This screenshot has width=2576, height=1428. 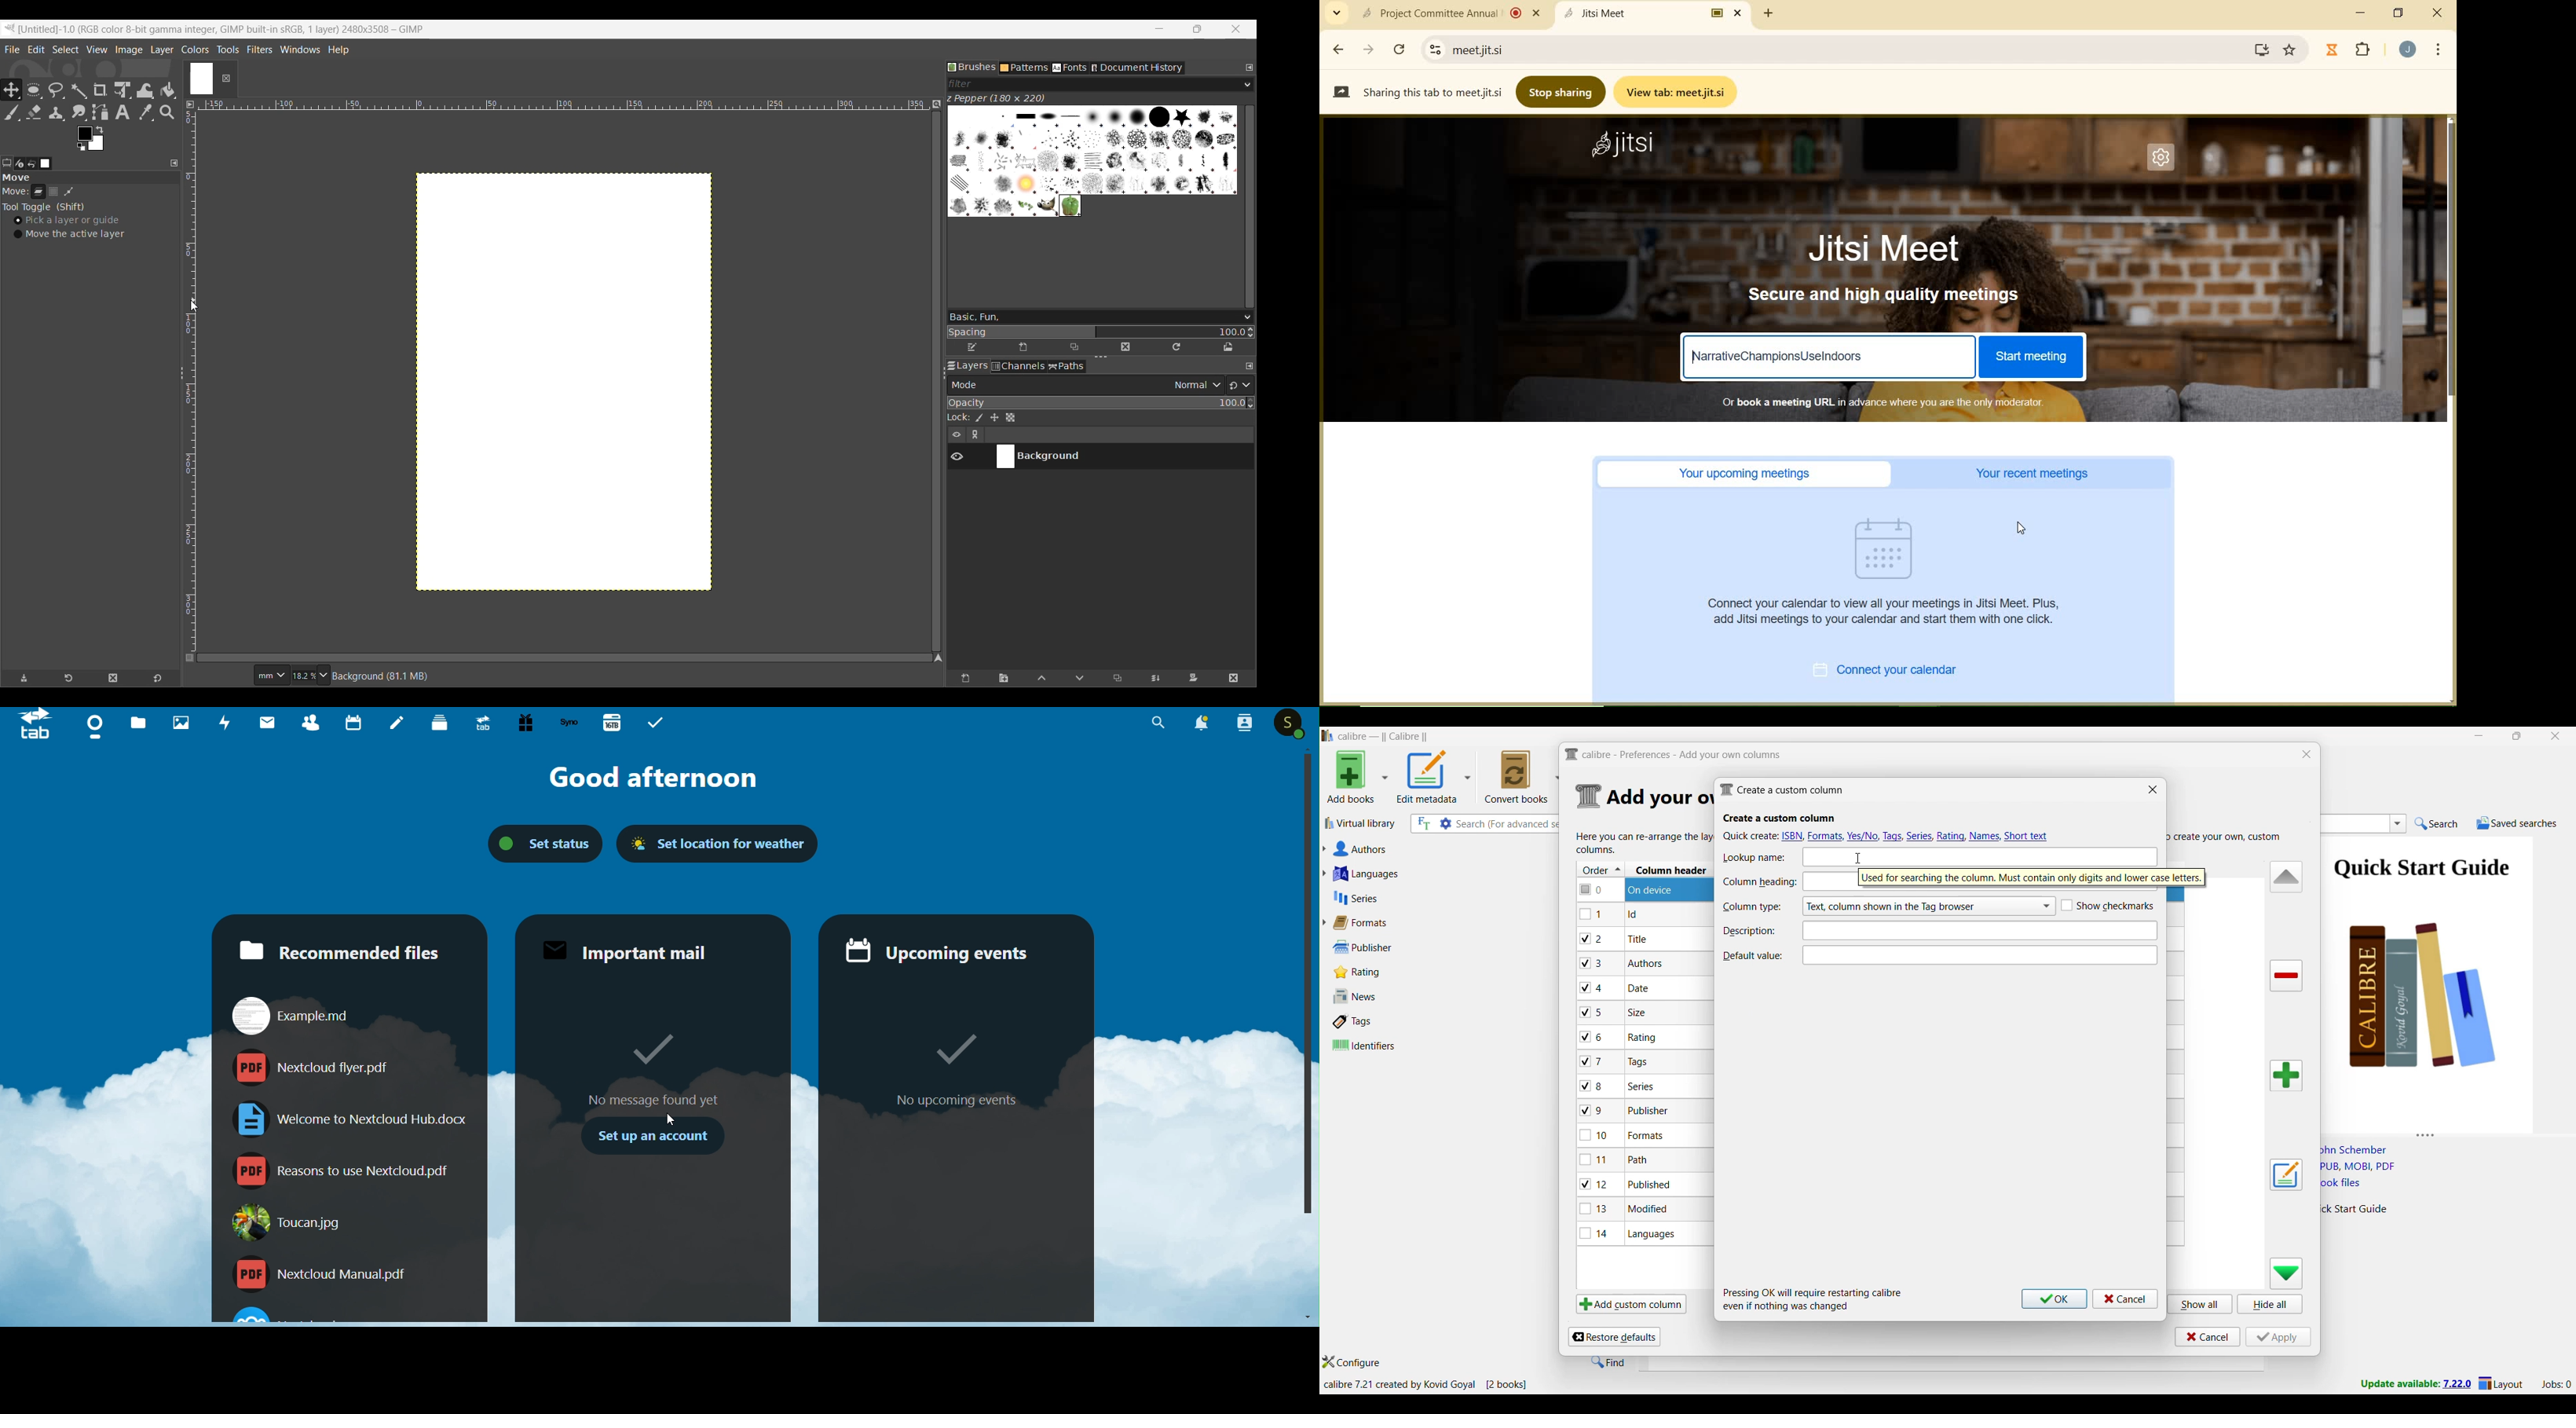 I want to click on Edit brush, so click(x=973, y=345).